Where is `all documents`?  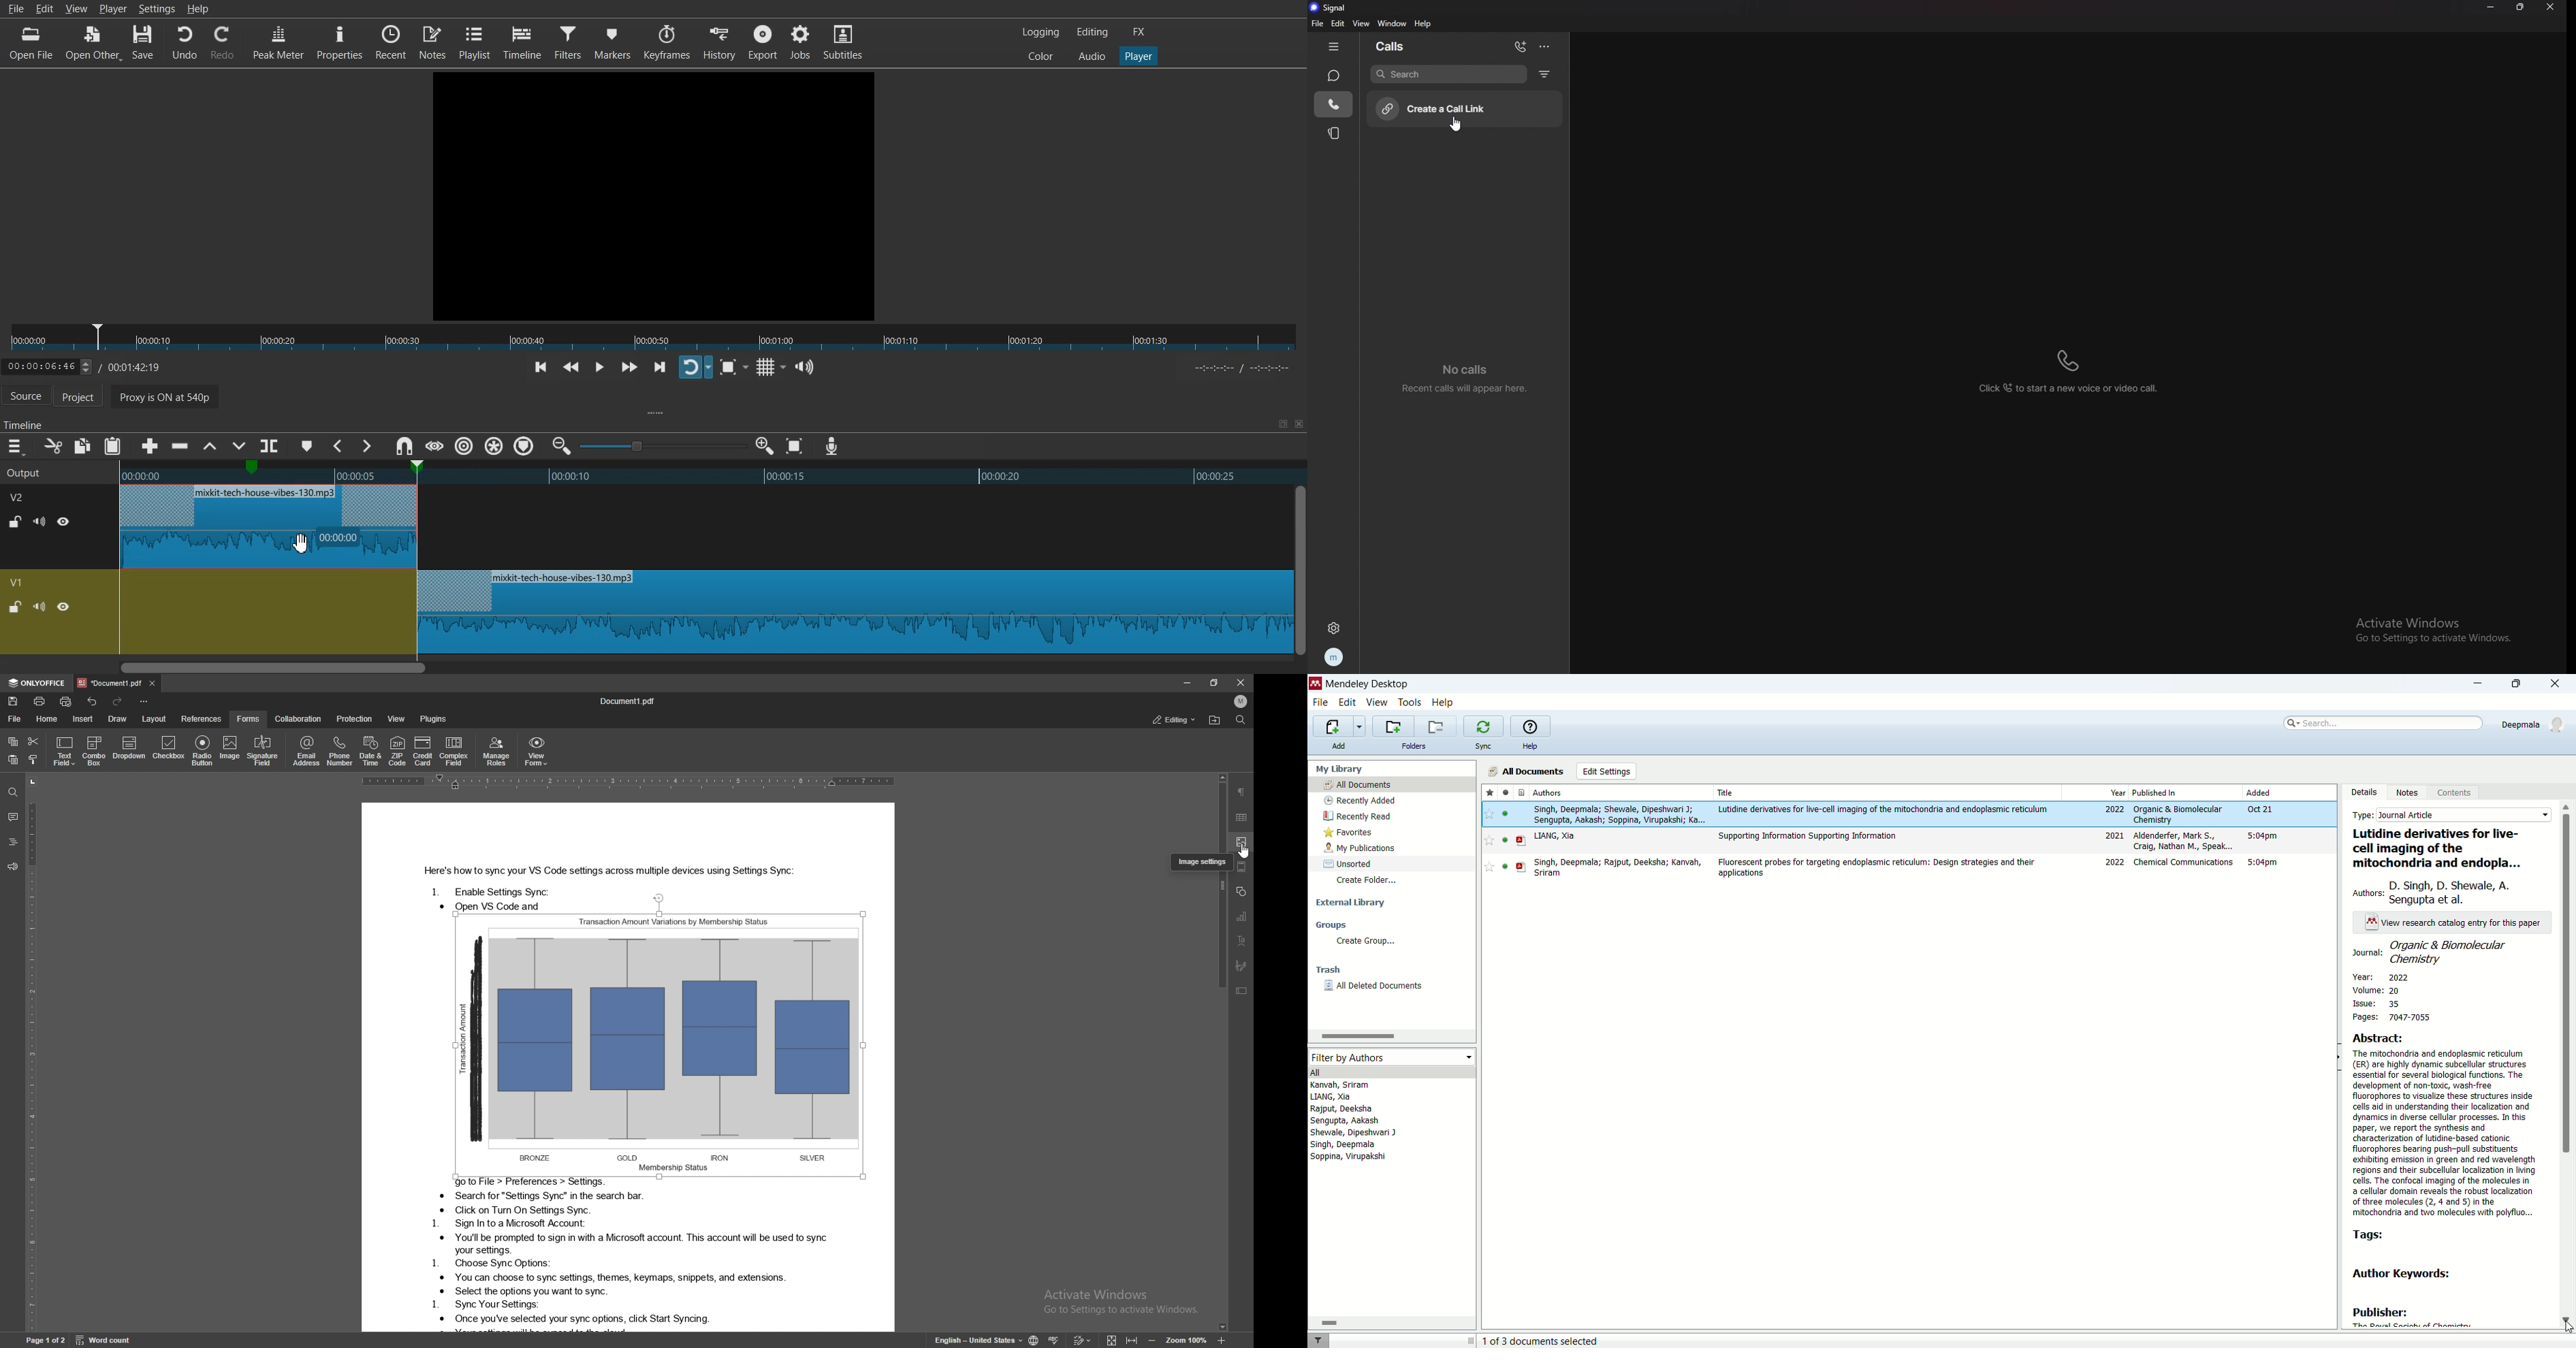
all documents is located at coordinates (1392, 784).